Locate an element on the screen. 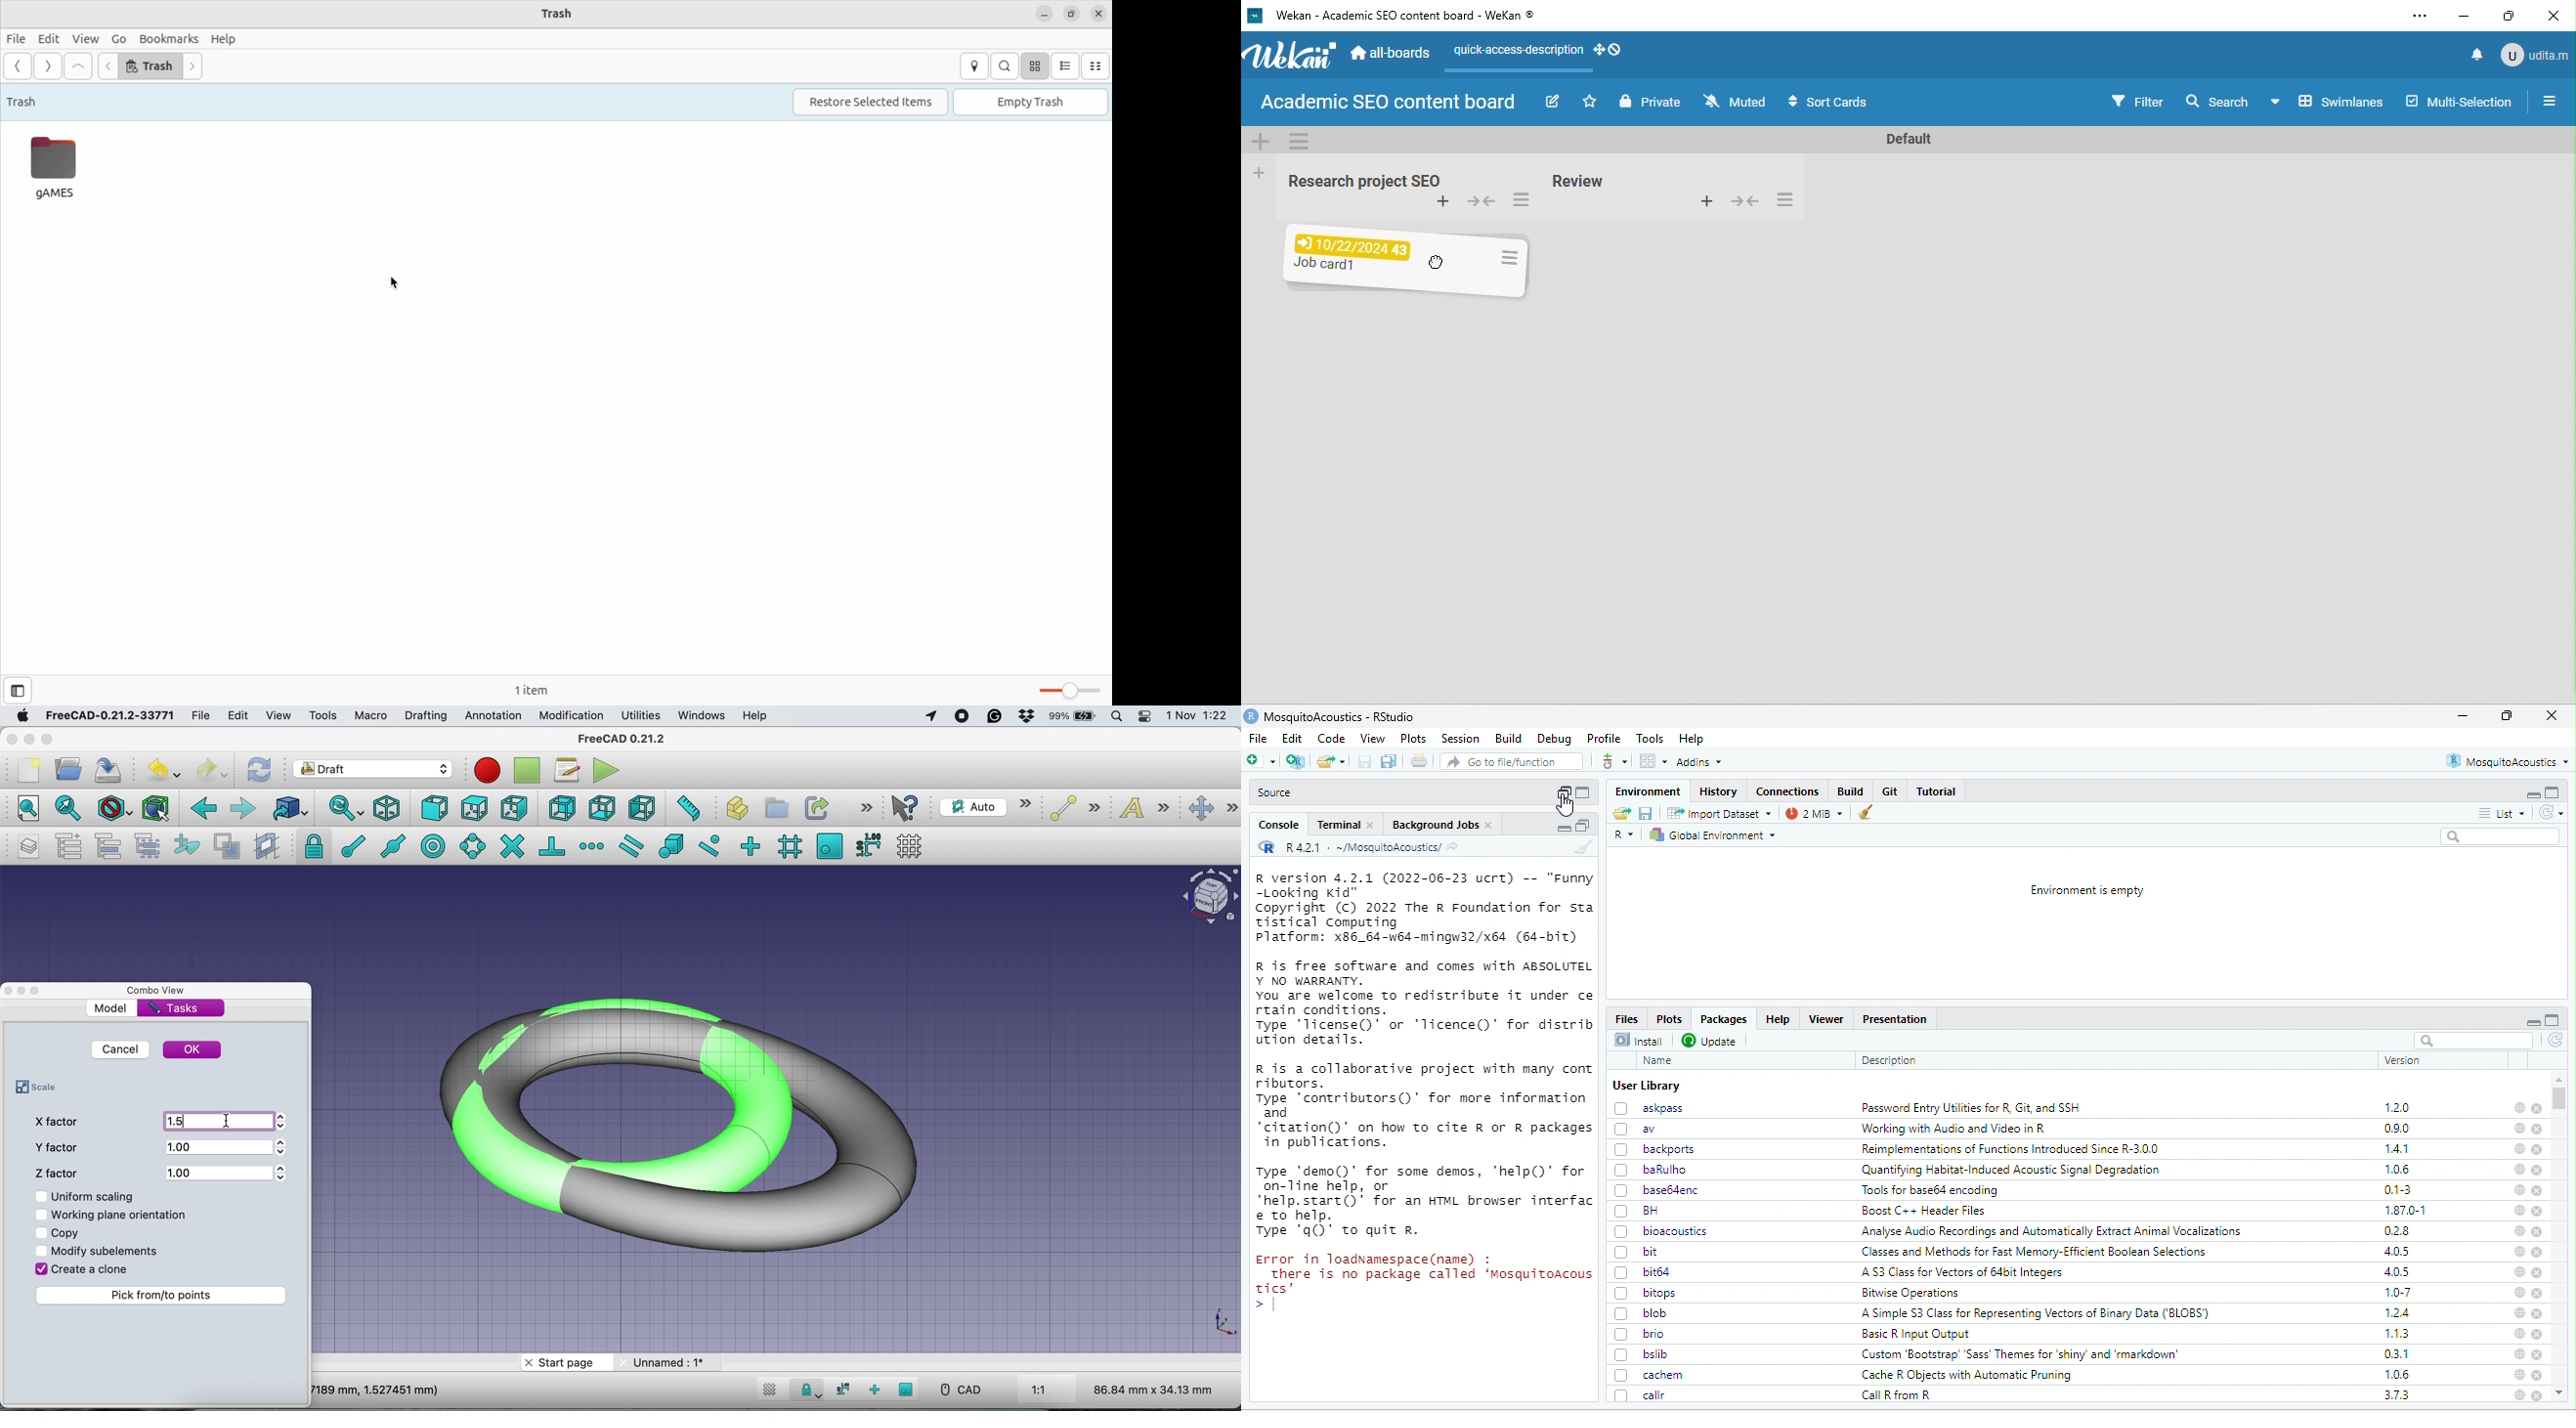 This screenshot has height=1428, width=2576. select group is located at coordinates (151, 846).